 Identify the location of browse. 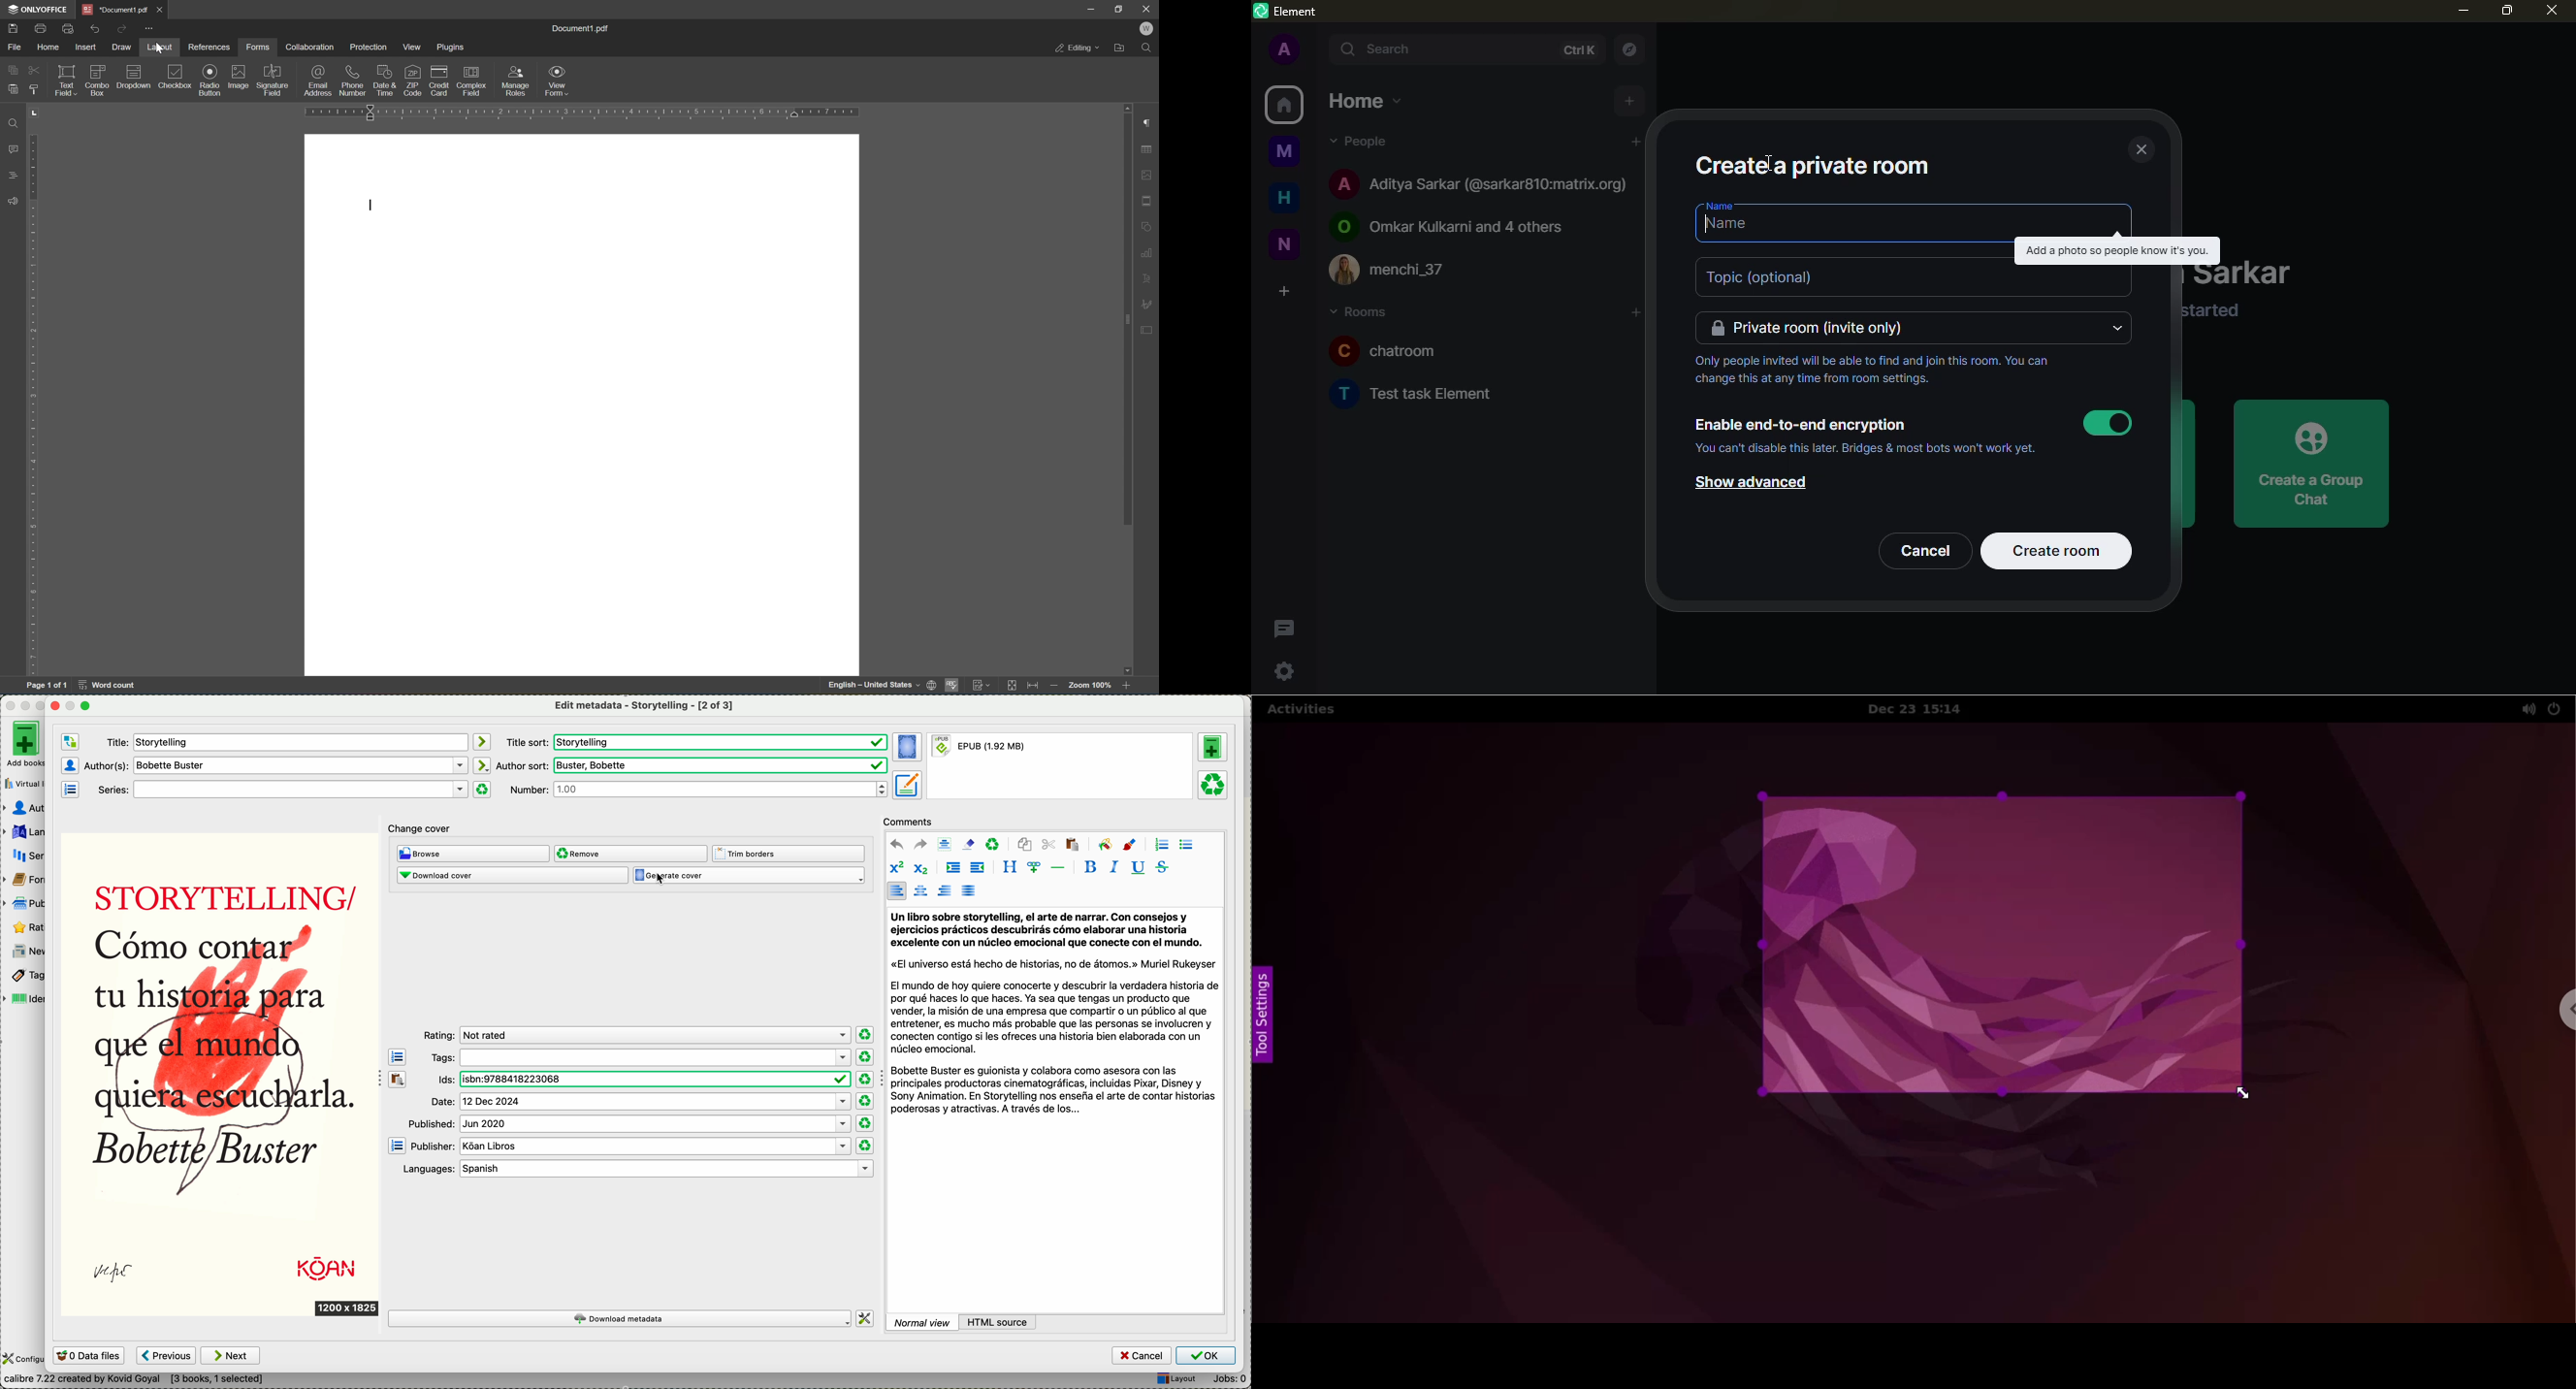
(474, 854).